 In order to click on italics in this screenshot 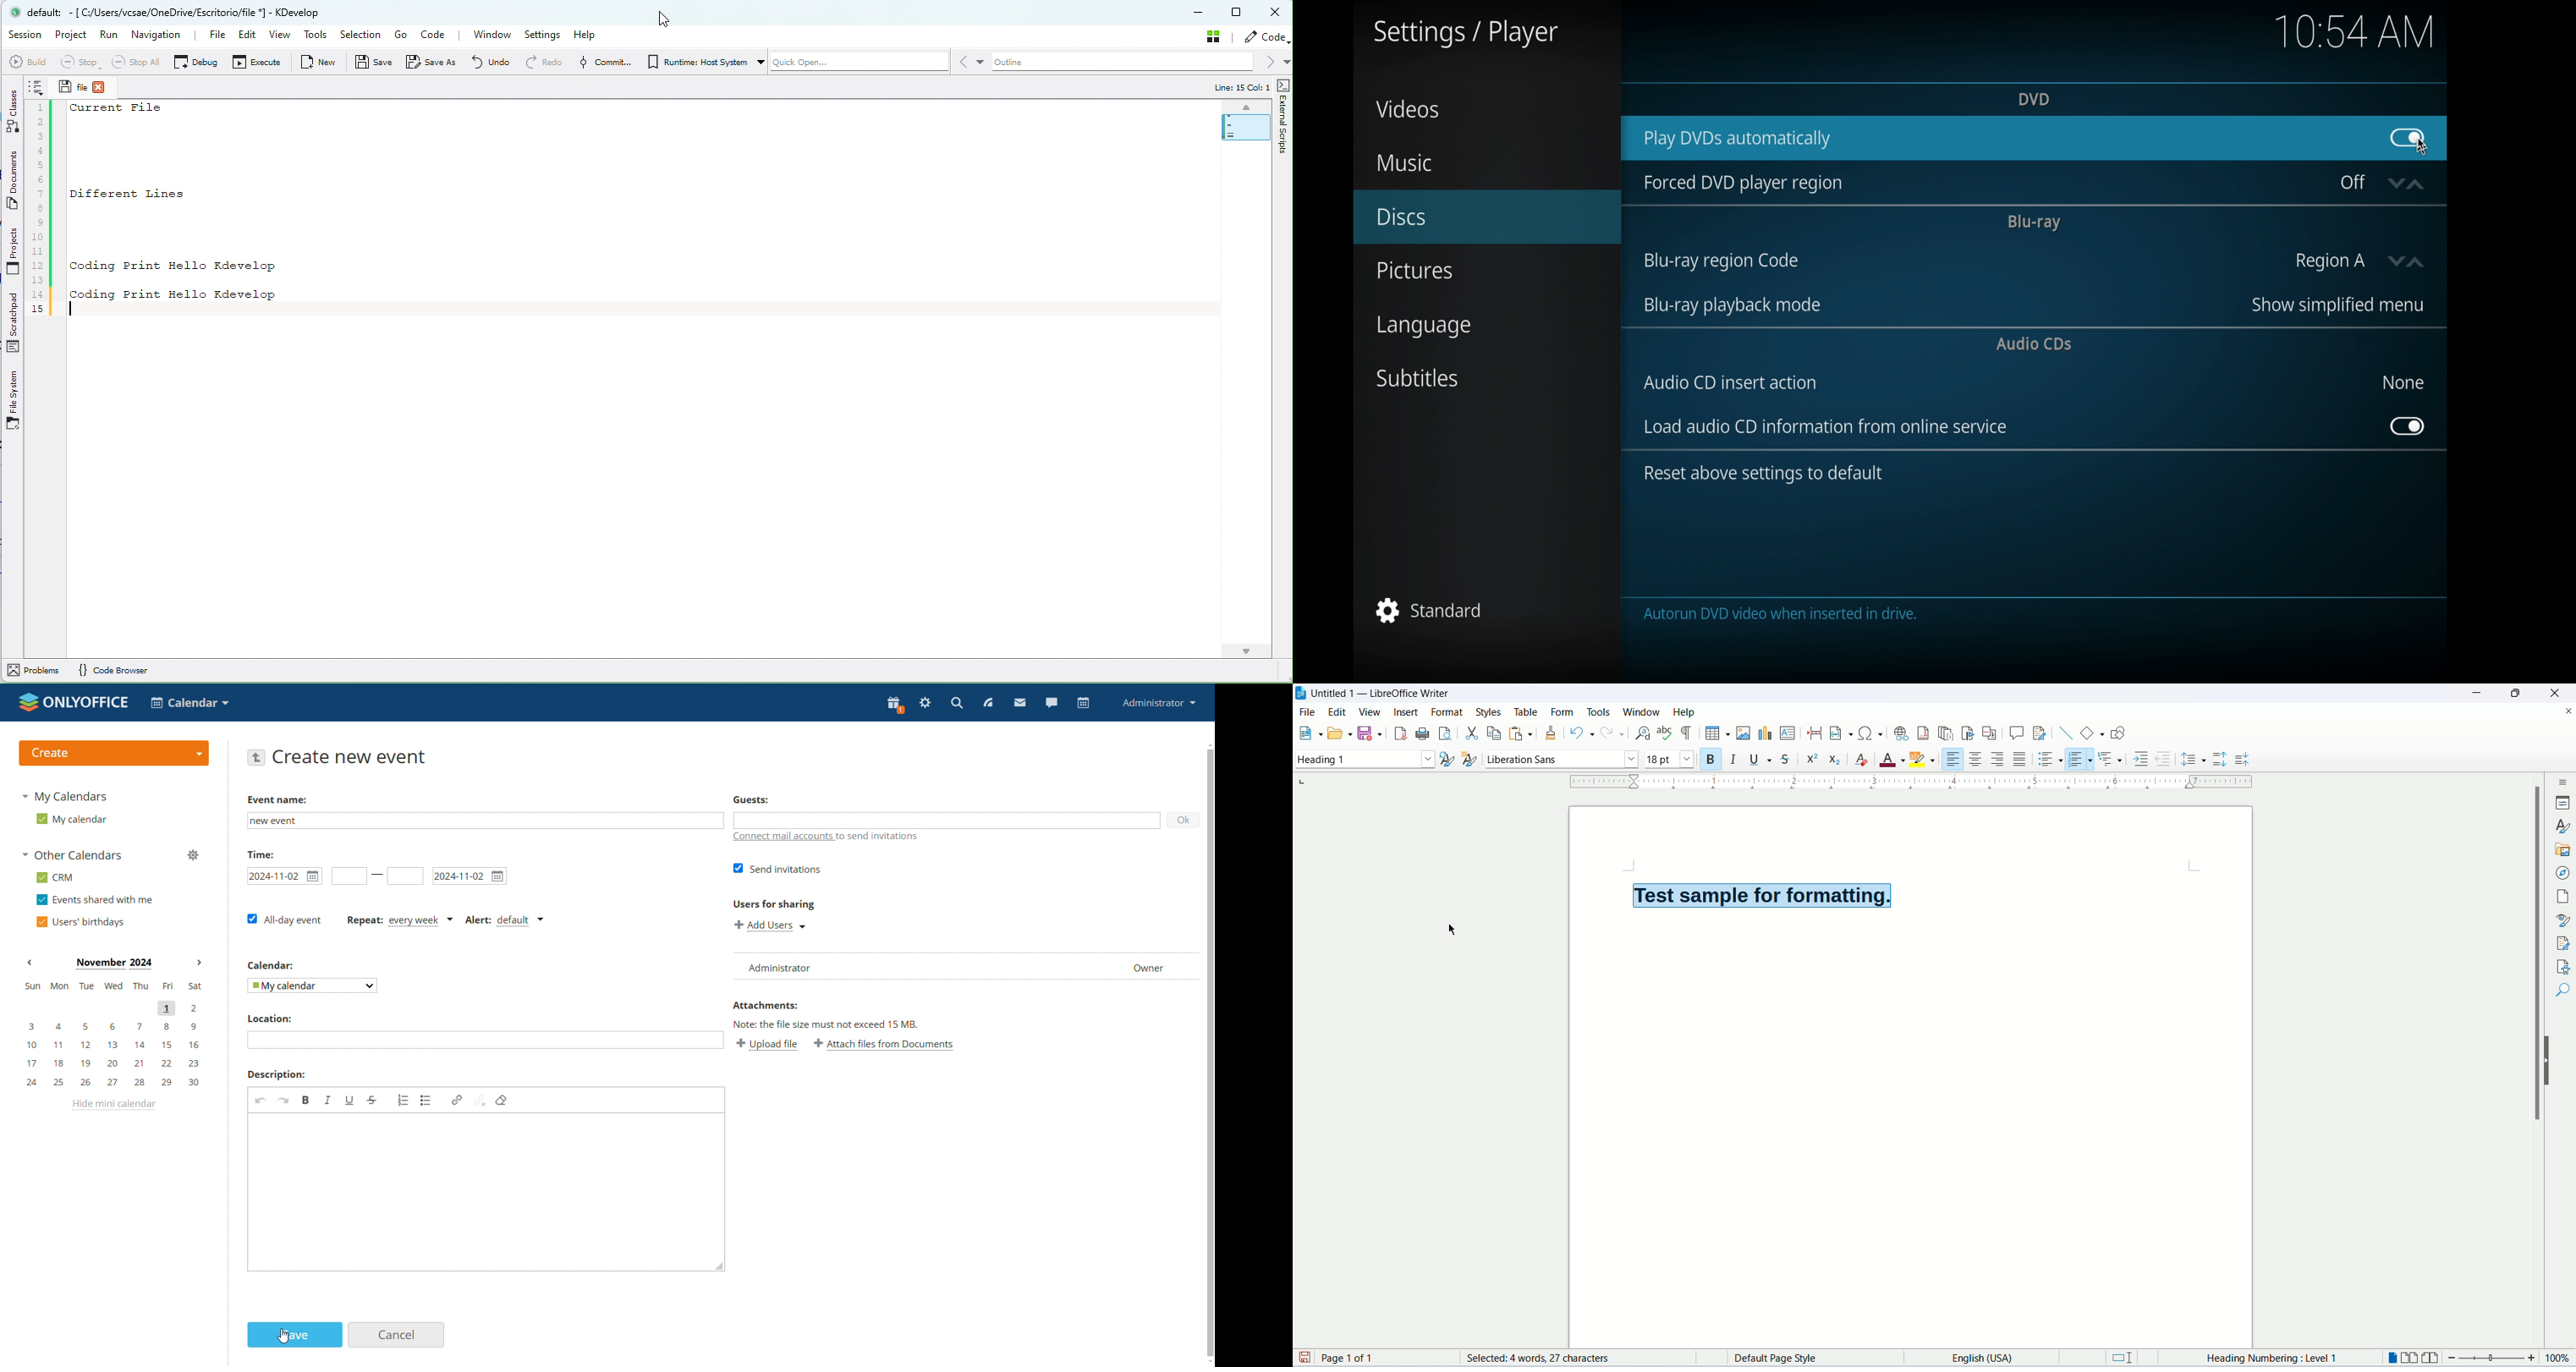, I will do `click(1733, 760)`.